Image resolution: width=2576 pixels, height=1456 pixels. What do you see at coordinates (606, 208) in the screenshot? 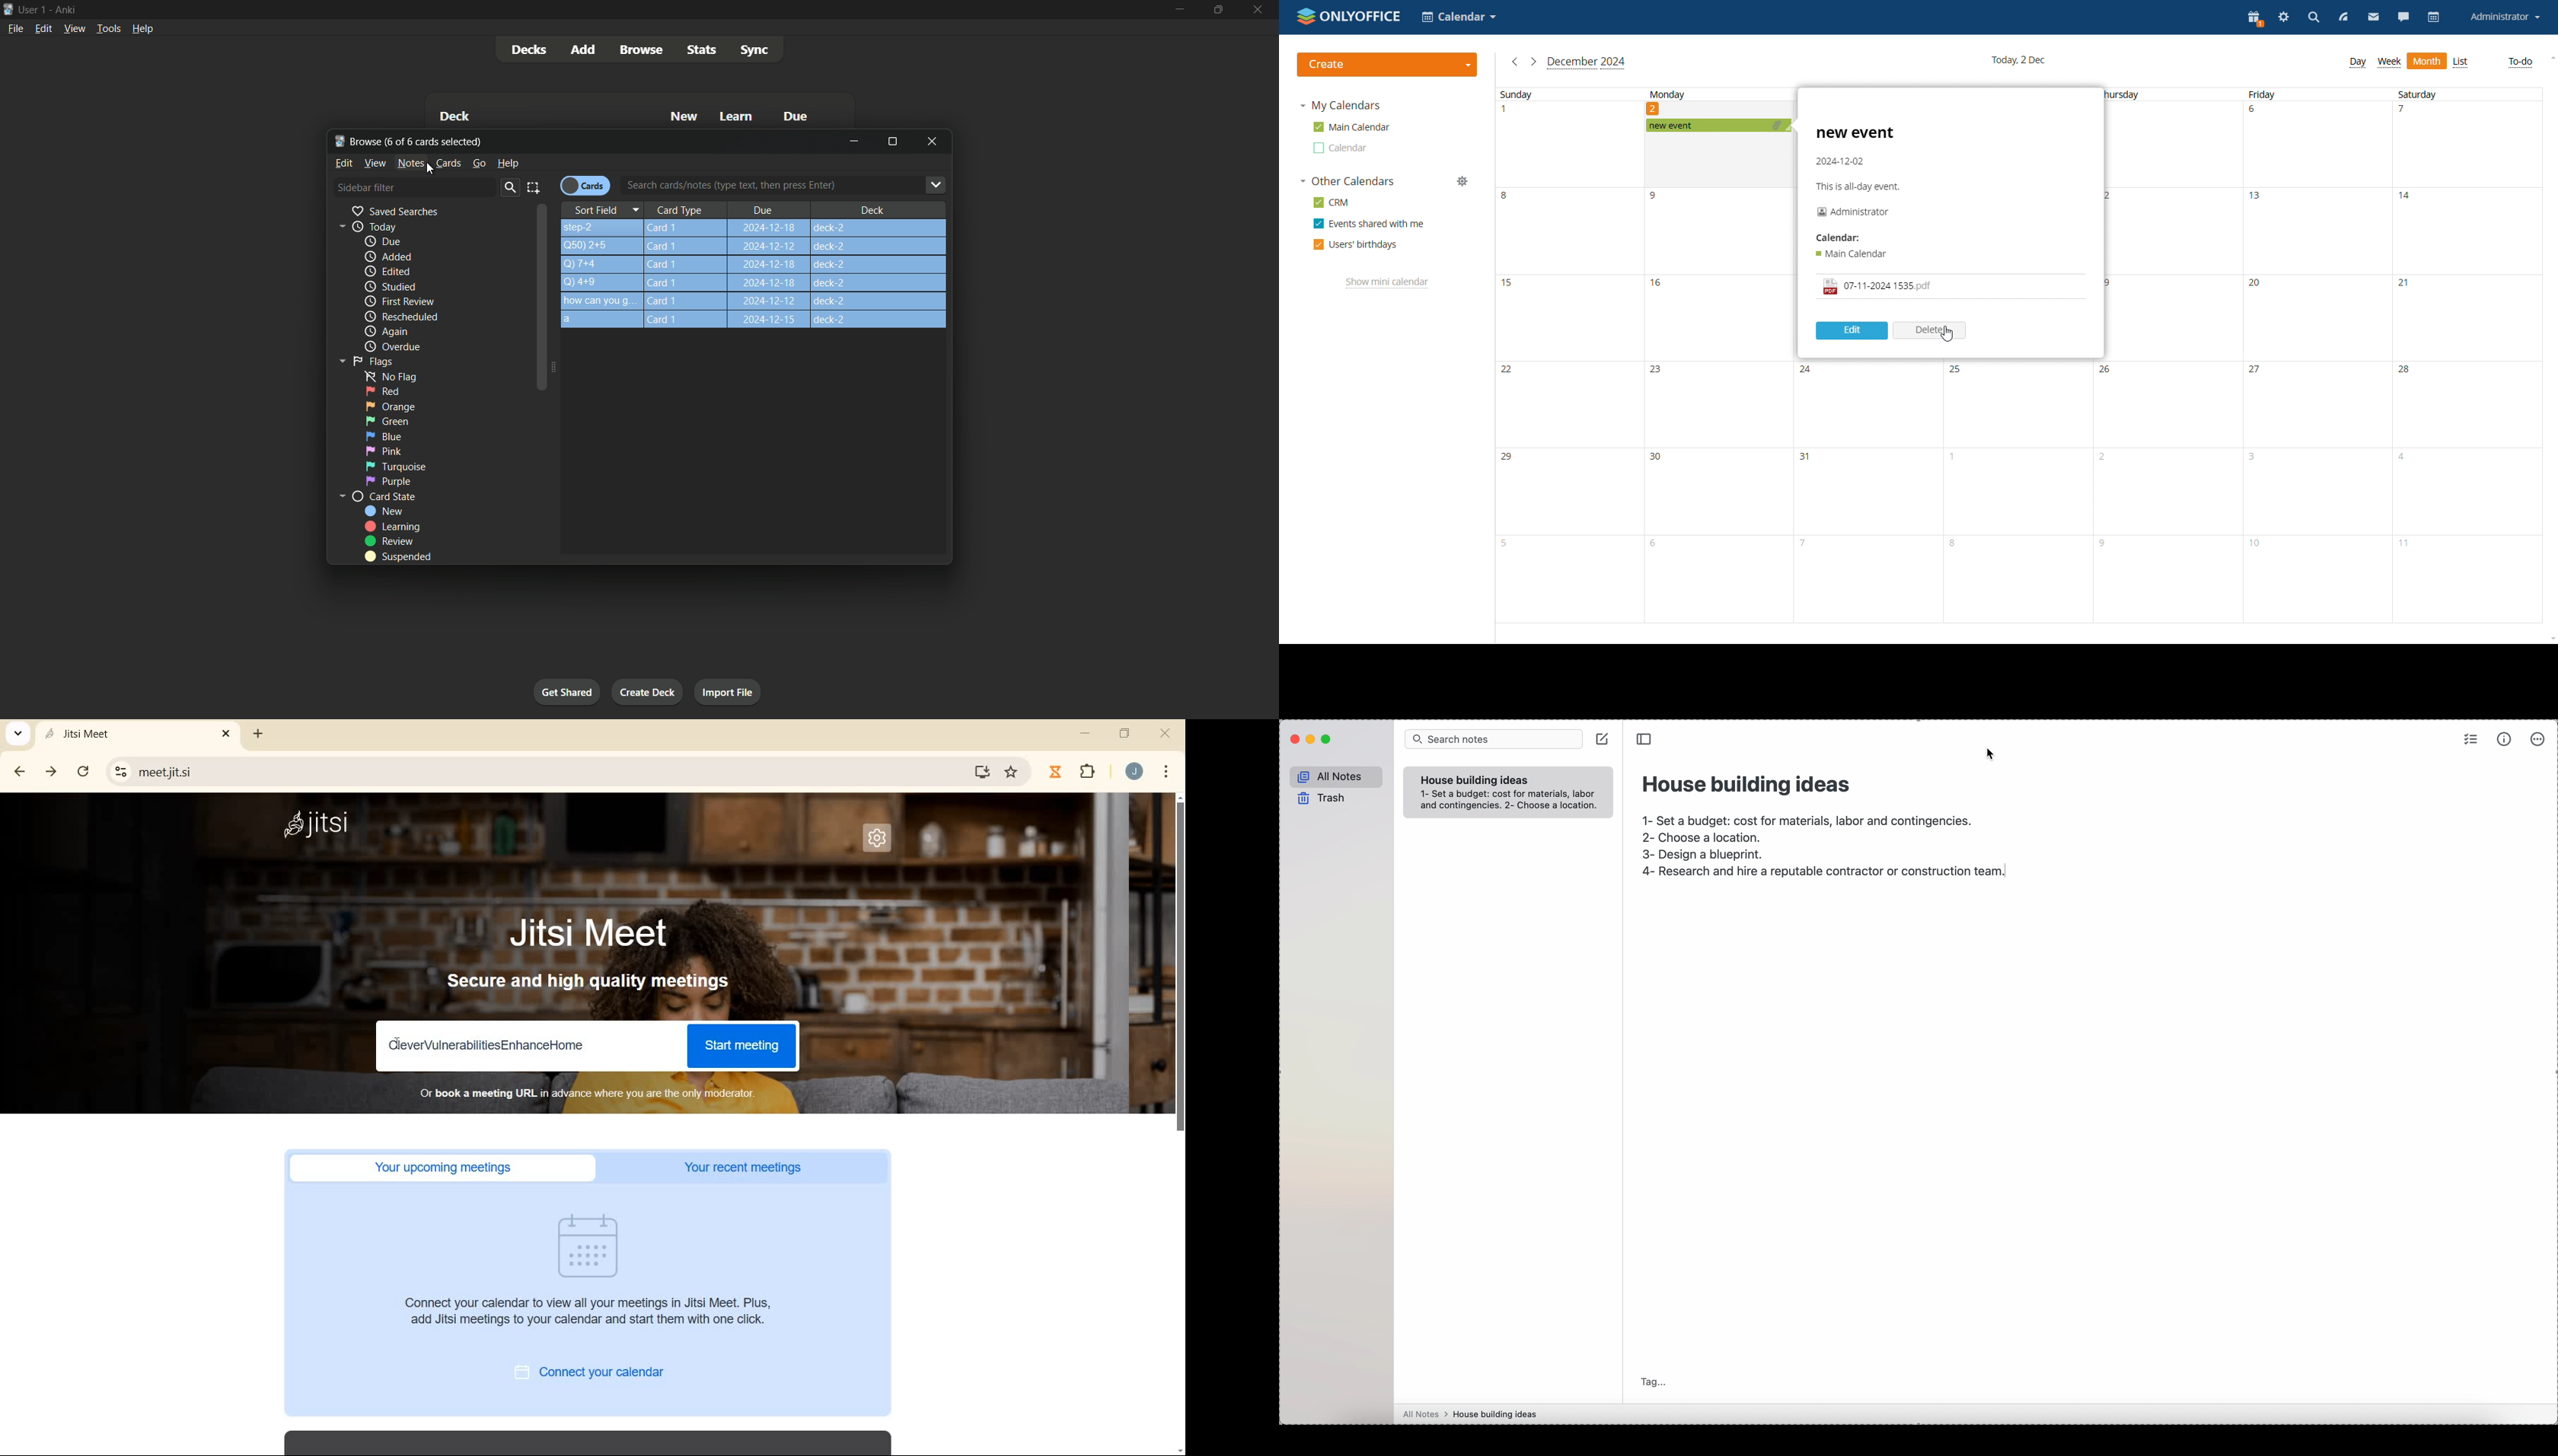
I see `Sort Field` at bounding box center [606, 208].